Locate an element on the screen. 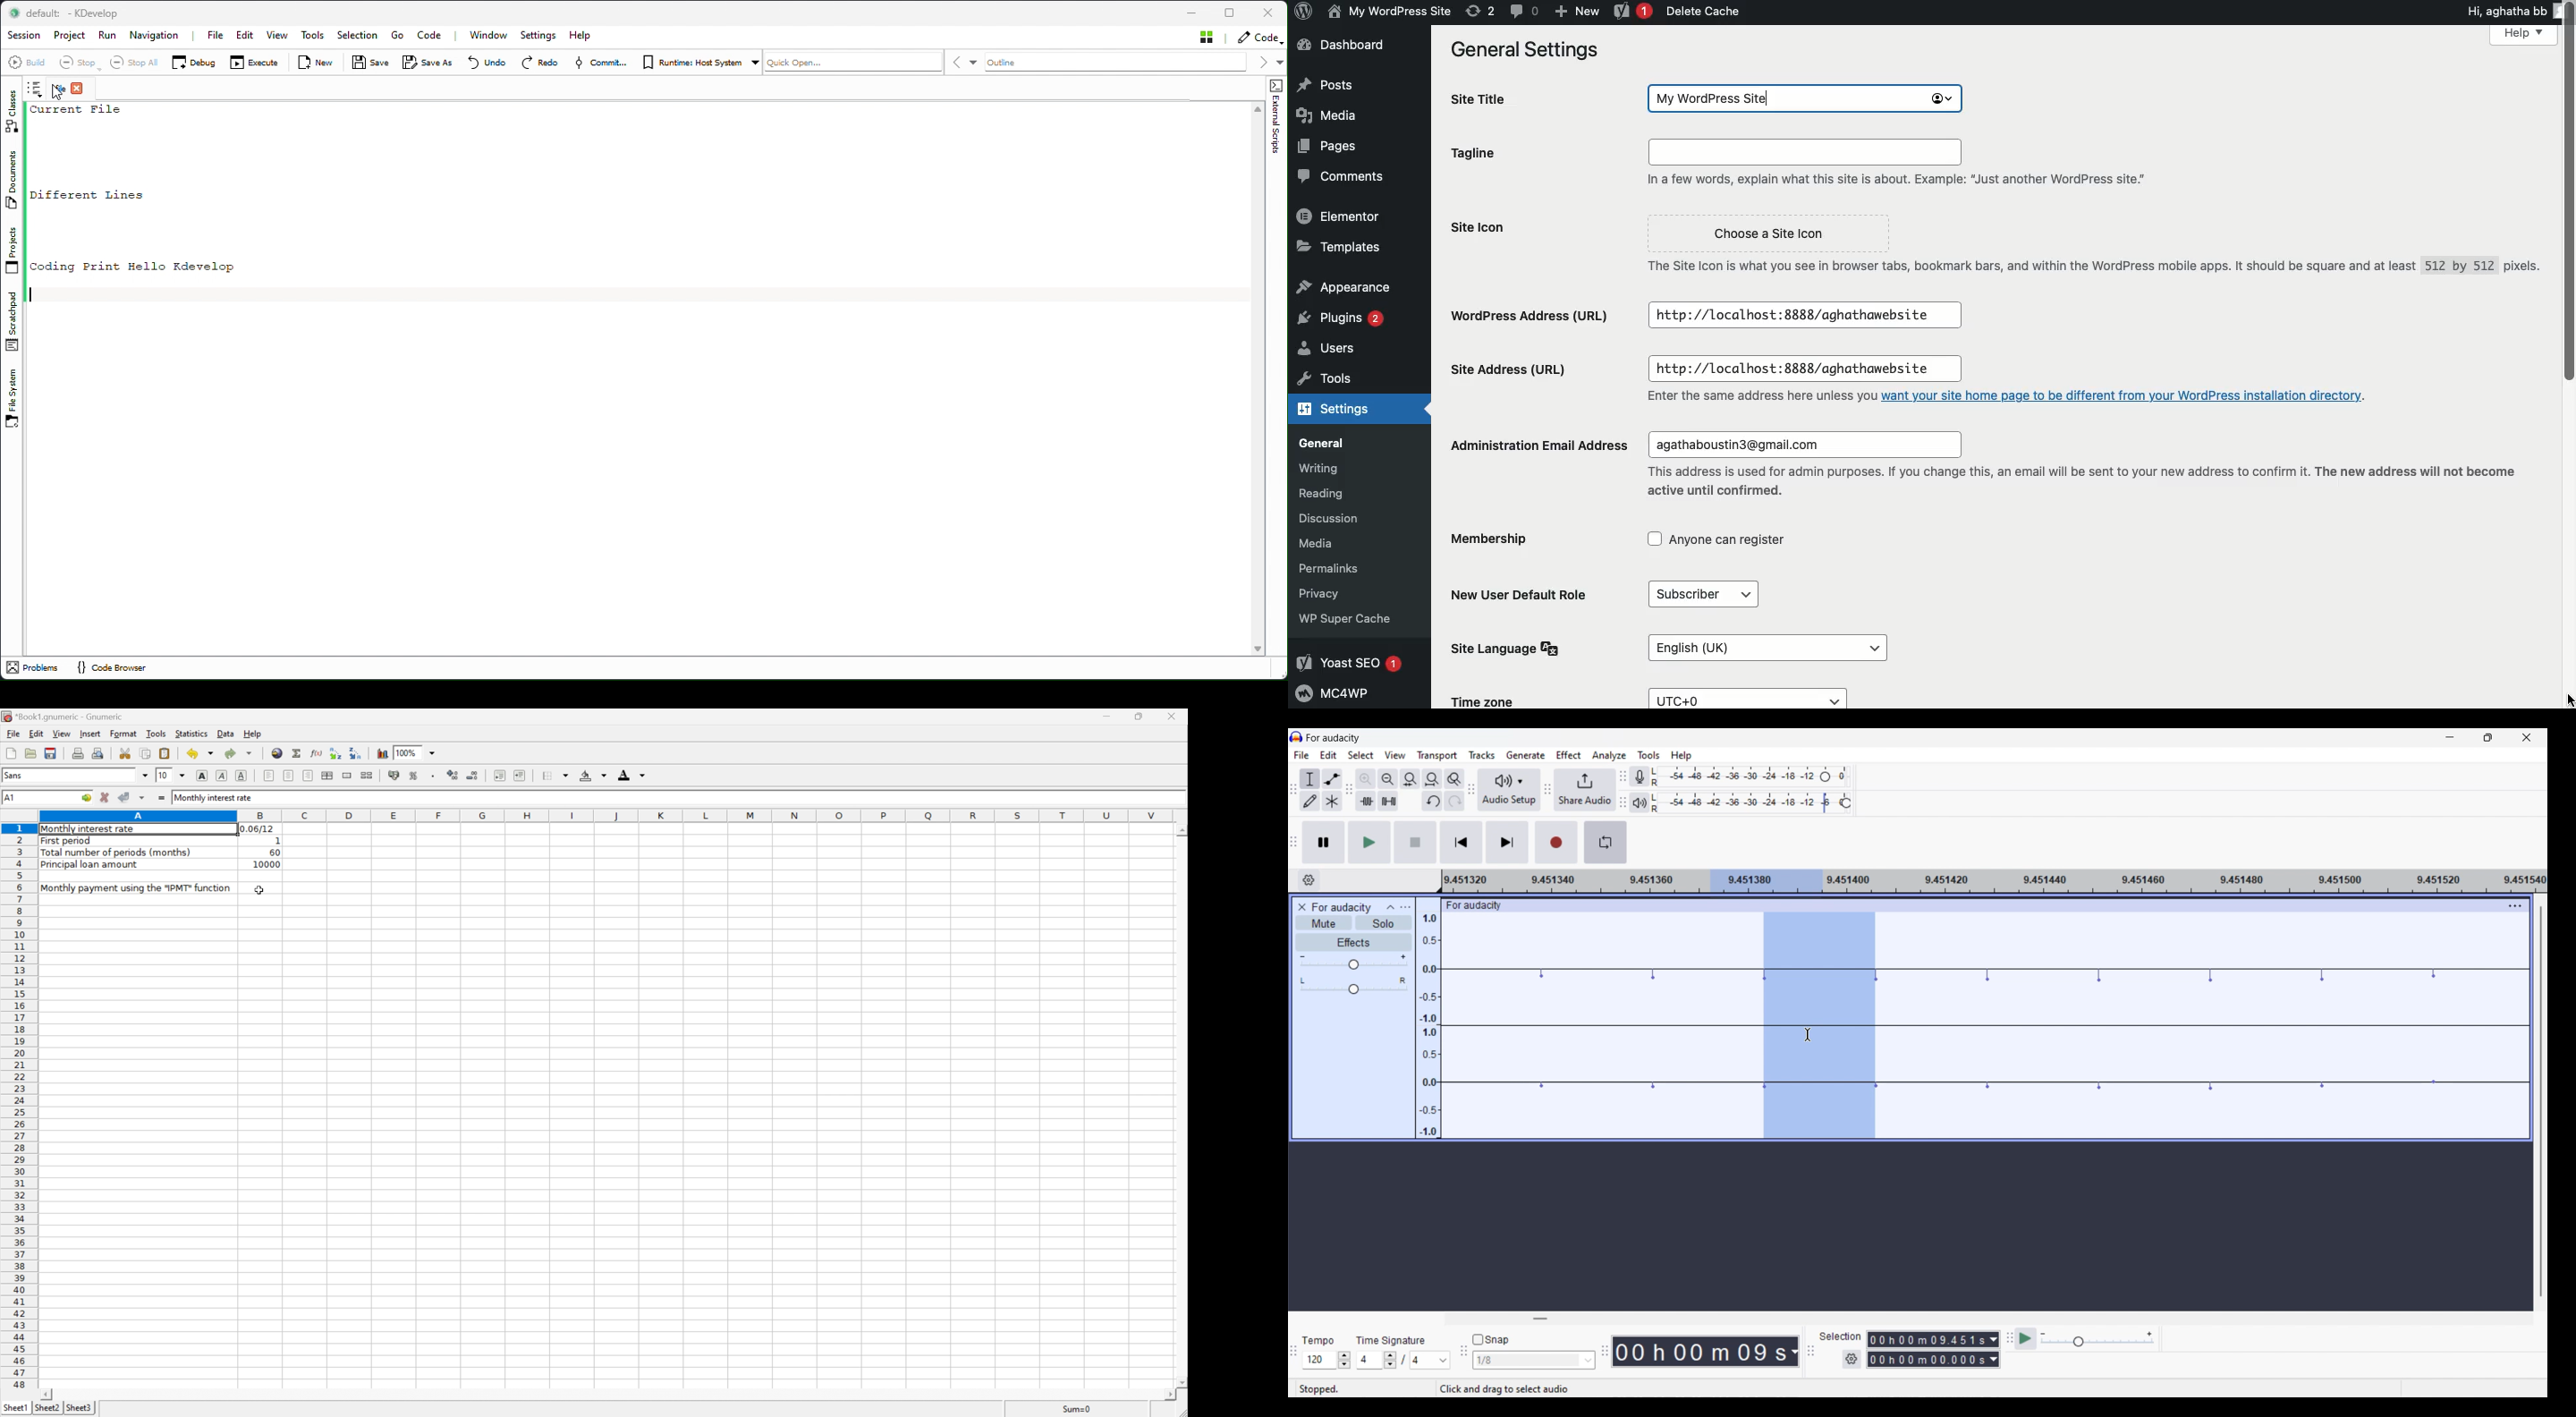 The width and height of the screenshot is (2576, 1428). Insert a chart is located at coordinates (383, 753).